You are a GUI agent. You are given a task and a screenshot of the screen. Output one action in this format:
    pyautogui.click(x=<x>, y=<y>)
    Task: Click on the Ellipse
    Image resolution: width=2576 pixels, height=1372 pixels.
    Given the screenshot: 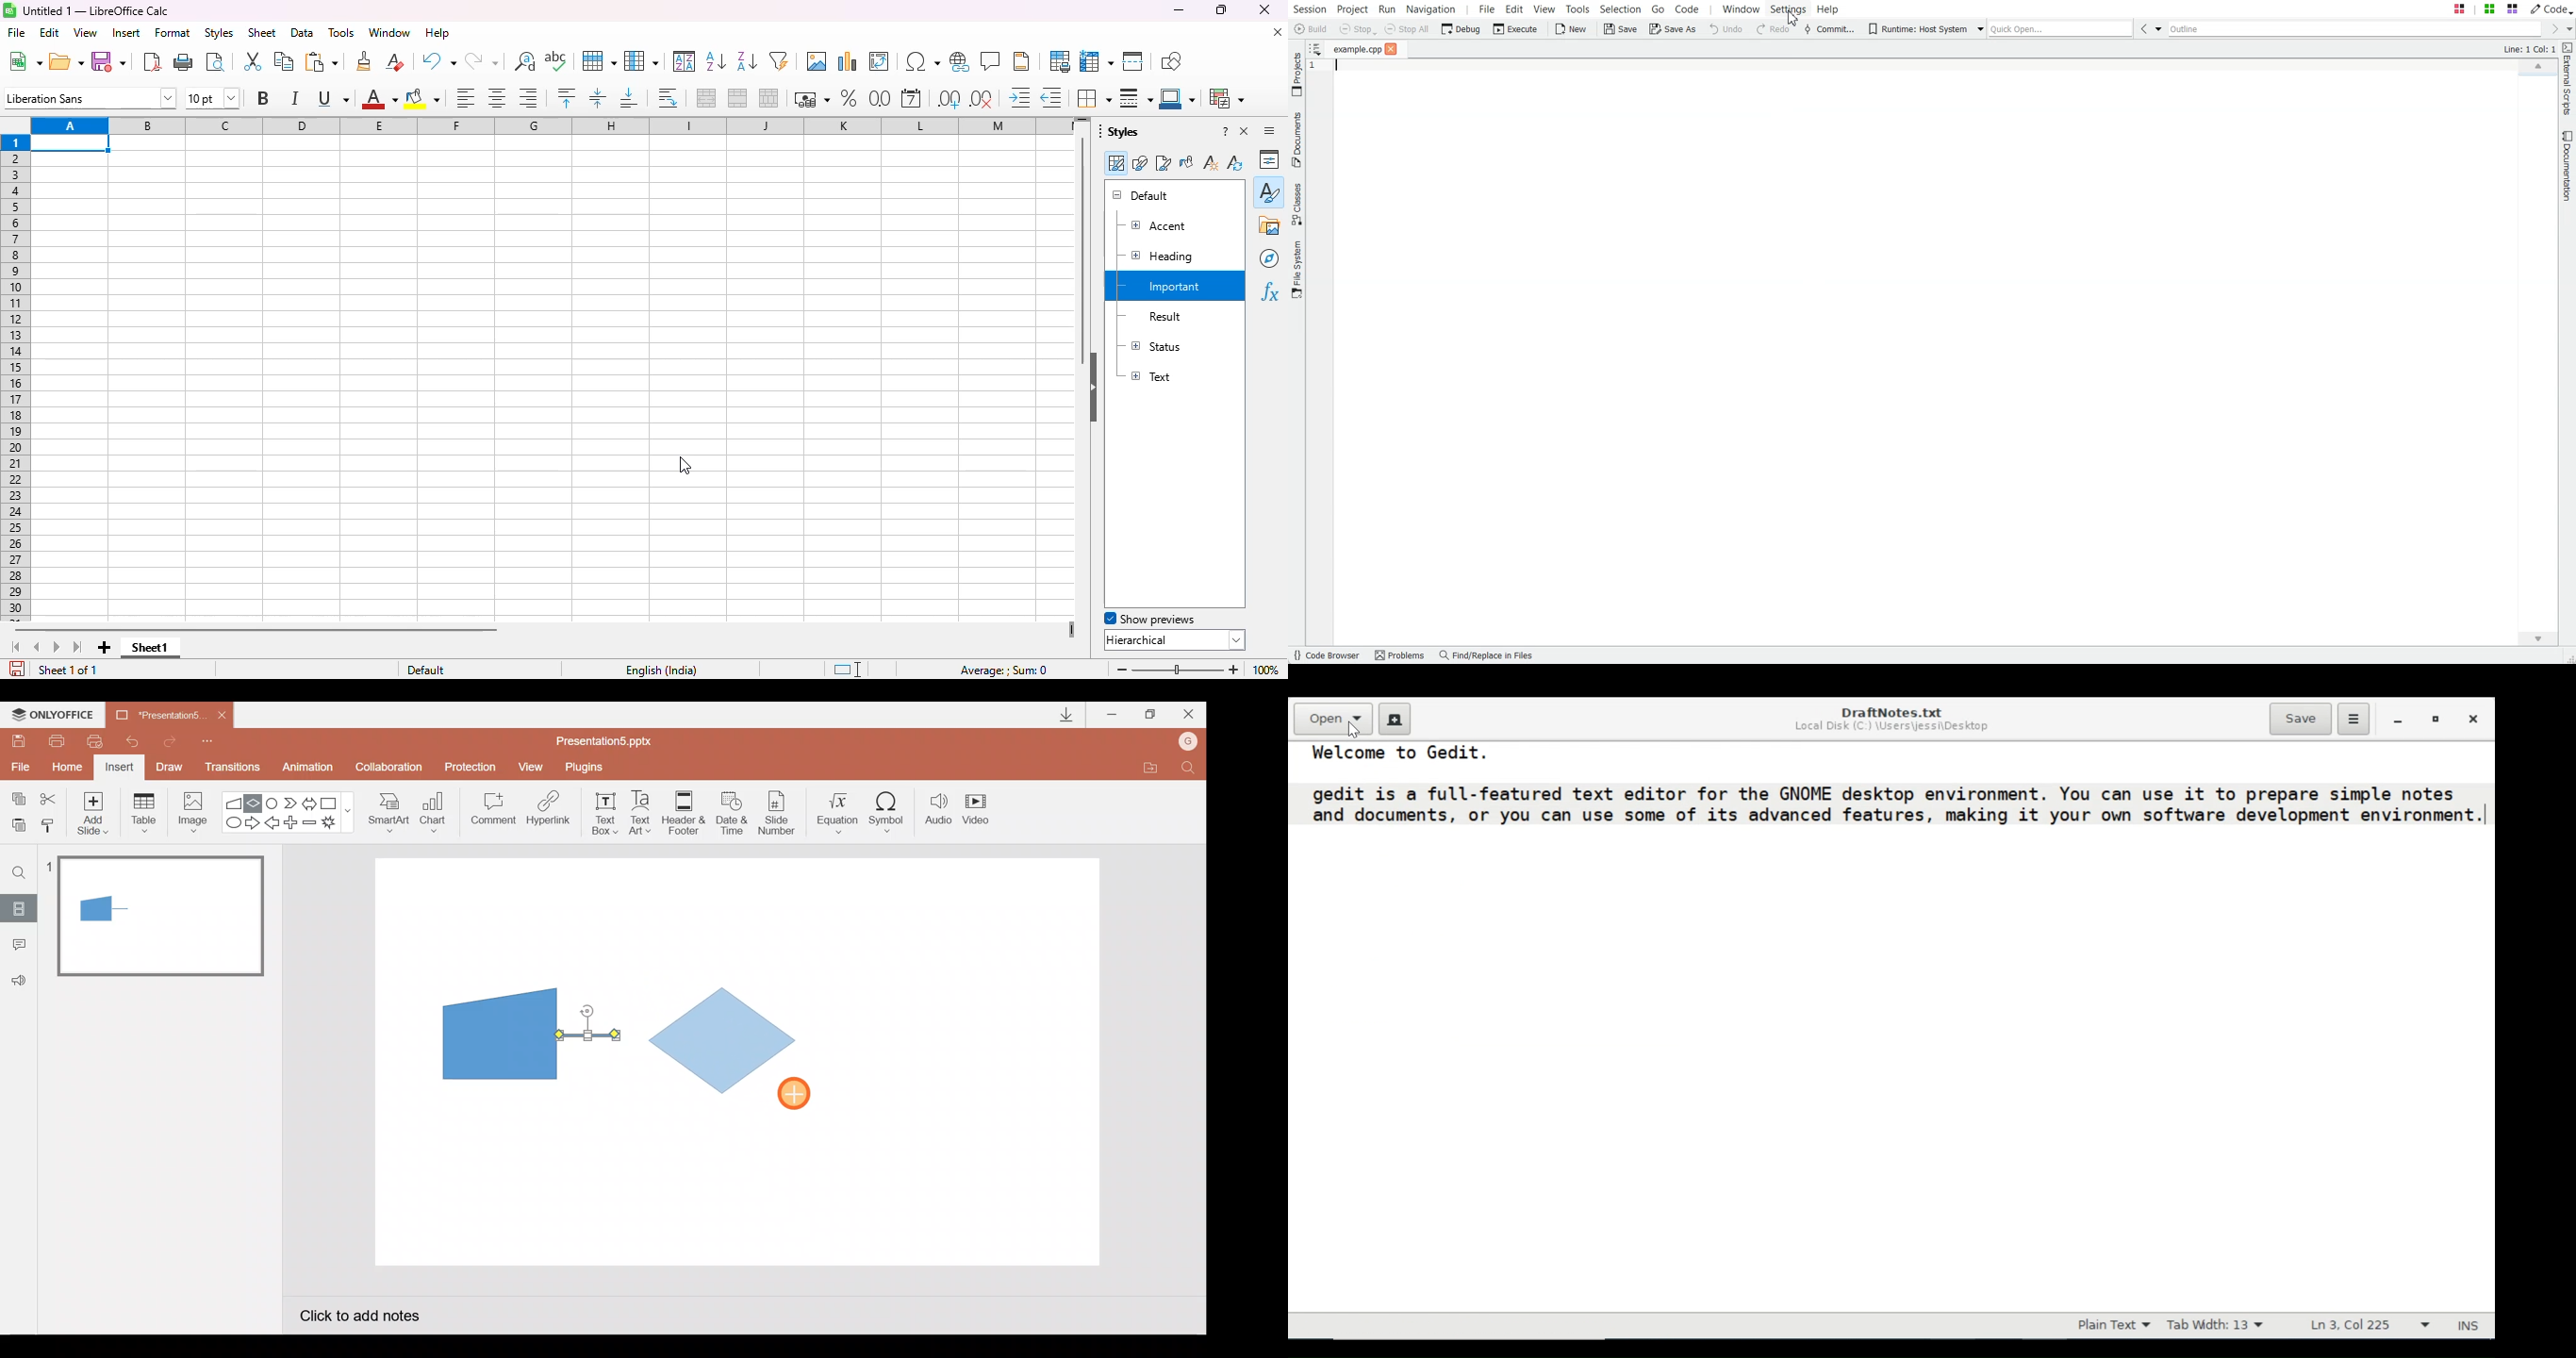 What is the action you would take?
    pyautogui.click(x=231, y=823)
    